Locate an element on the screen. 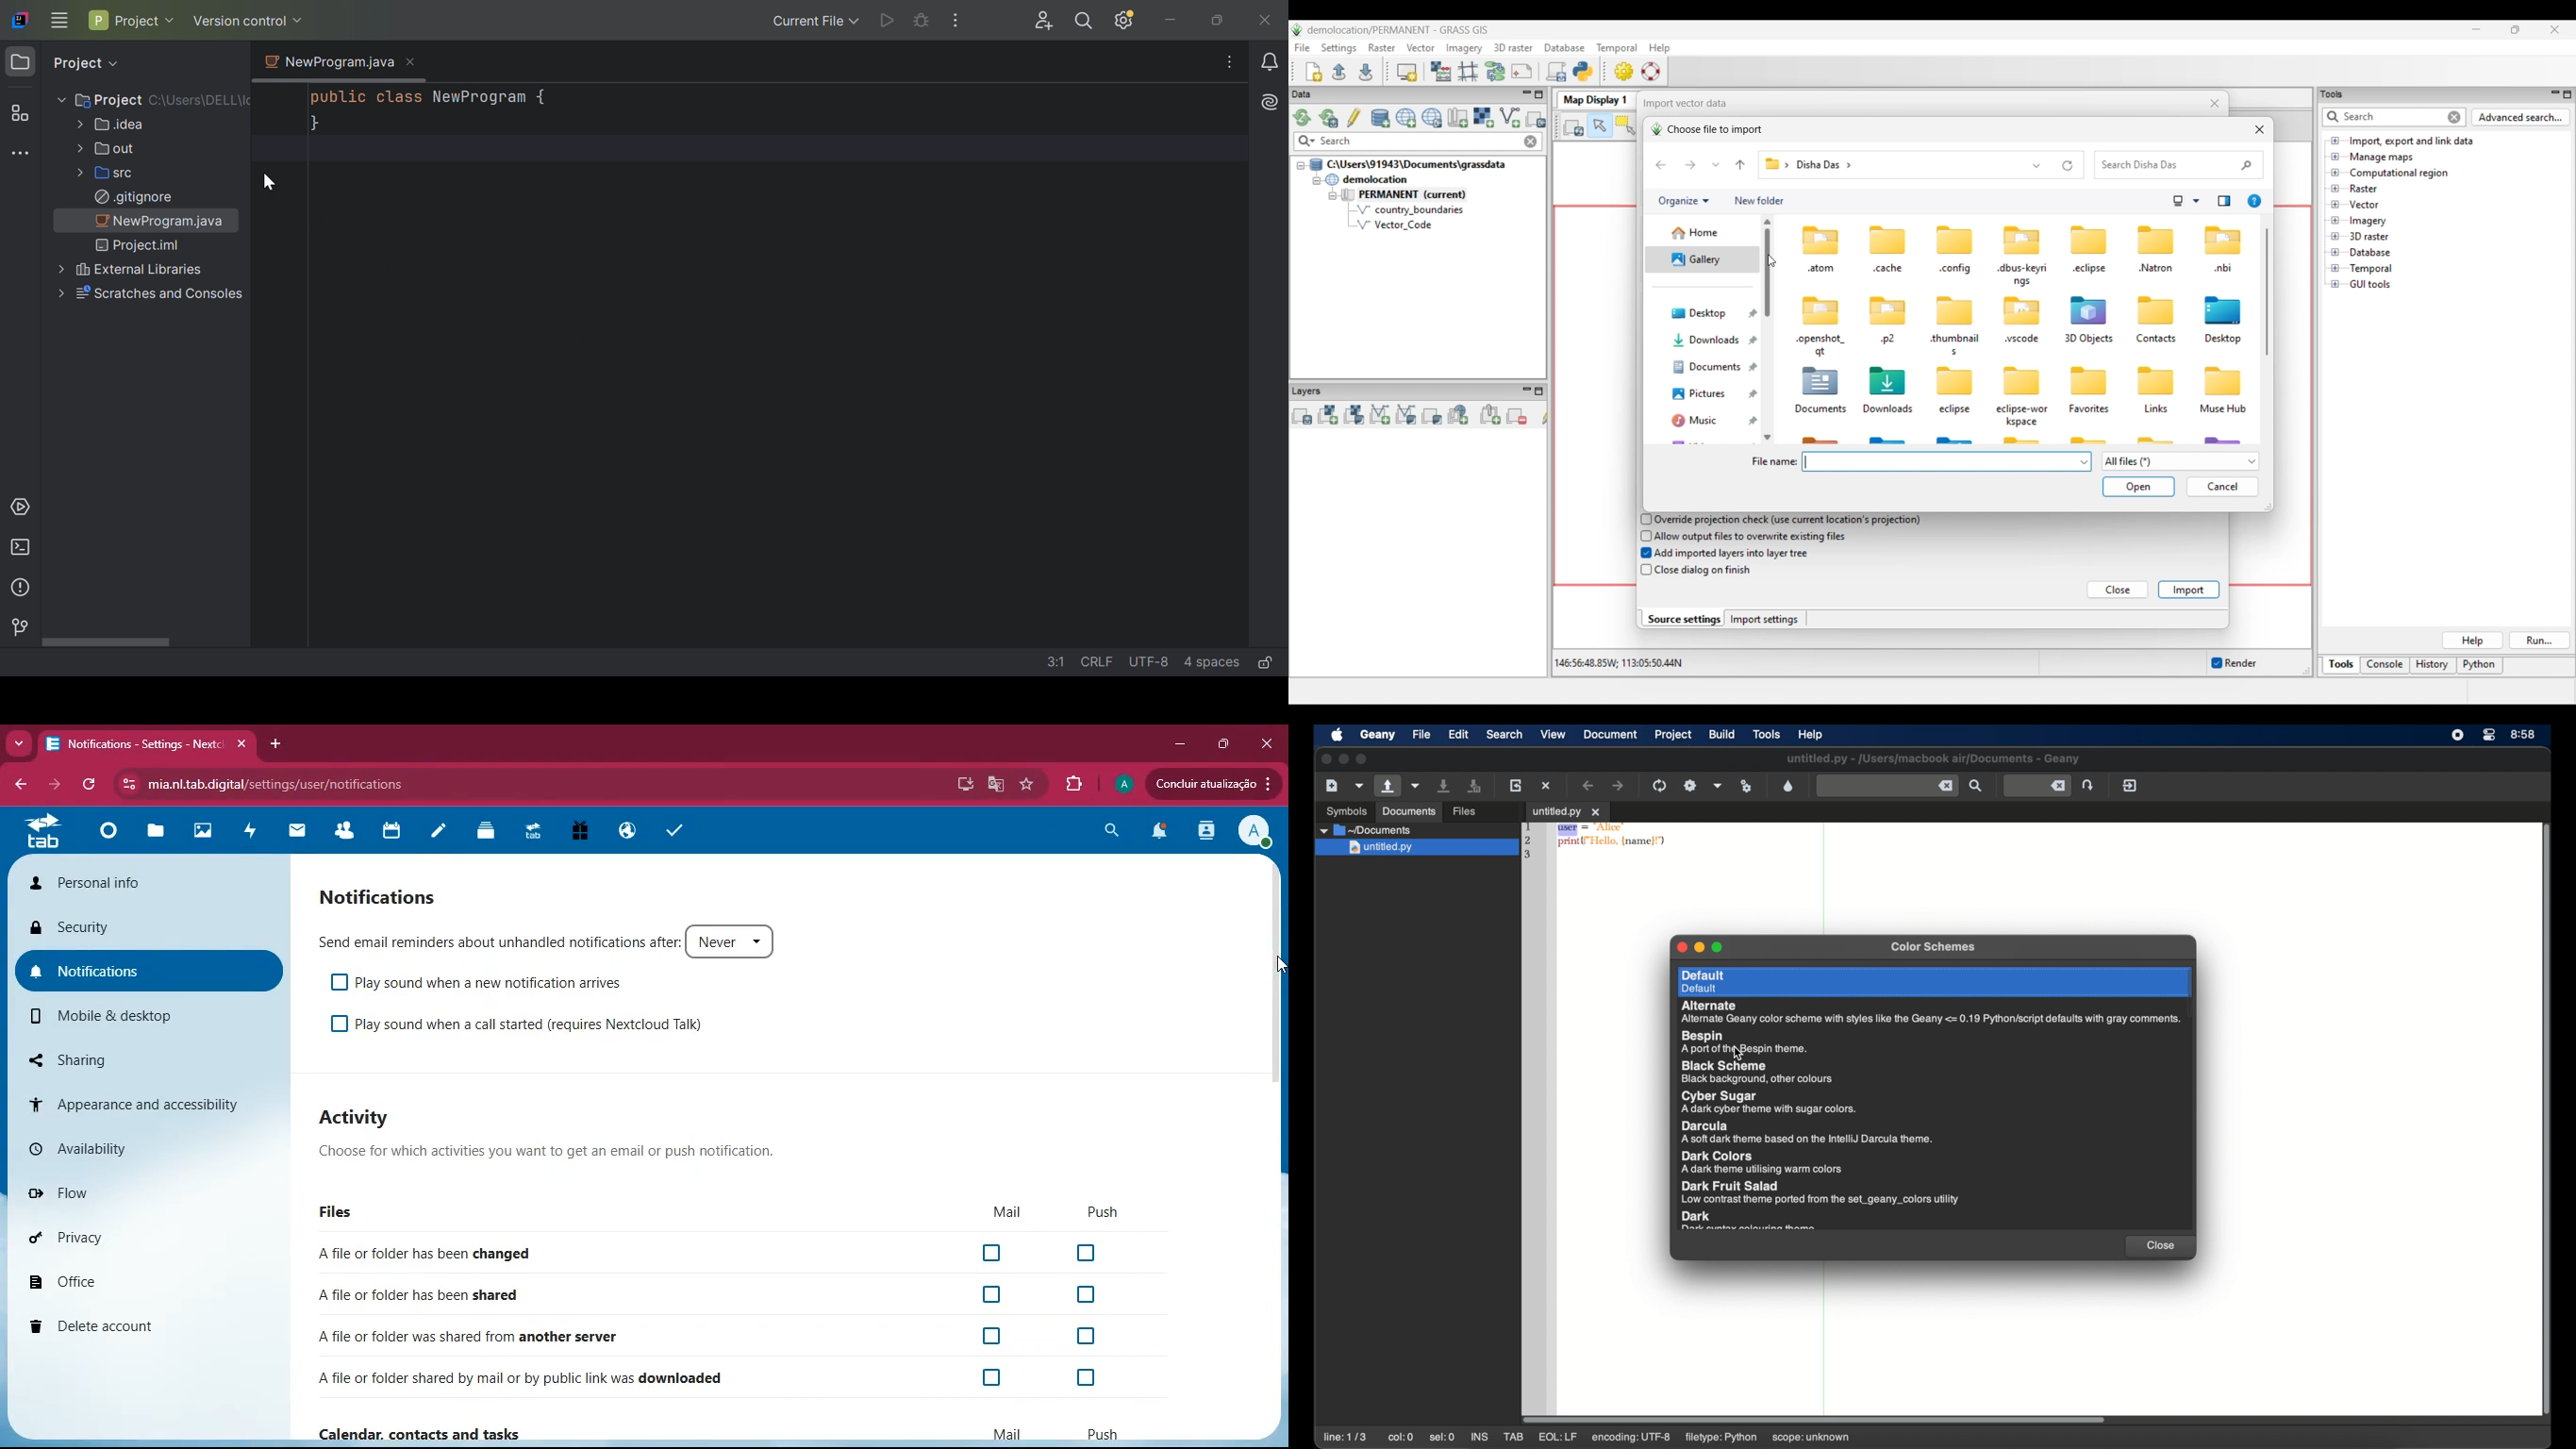 This screenshot has width=2576, height=1456. appearance is located at coordinates (132, 1102).